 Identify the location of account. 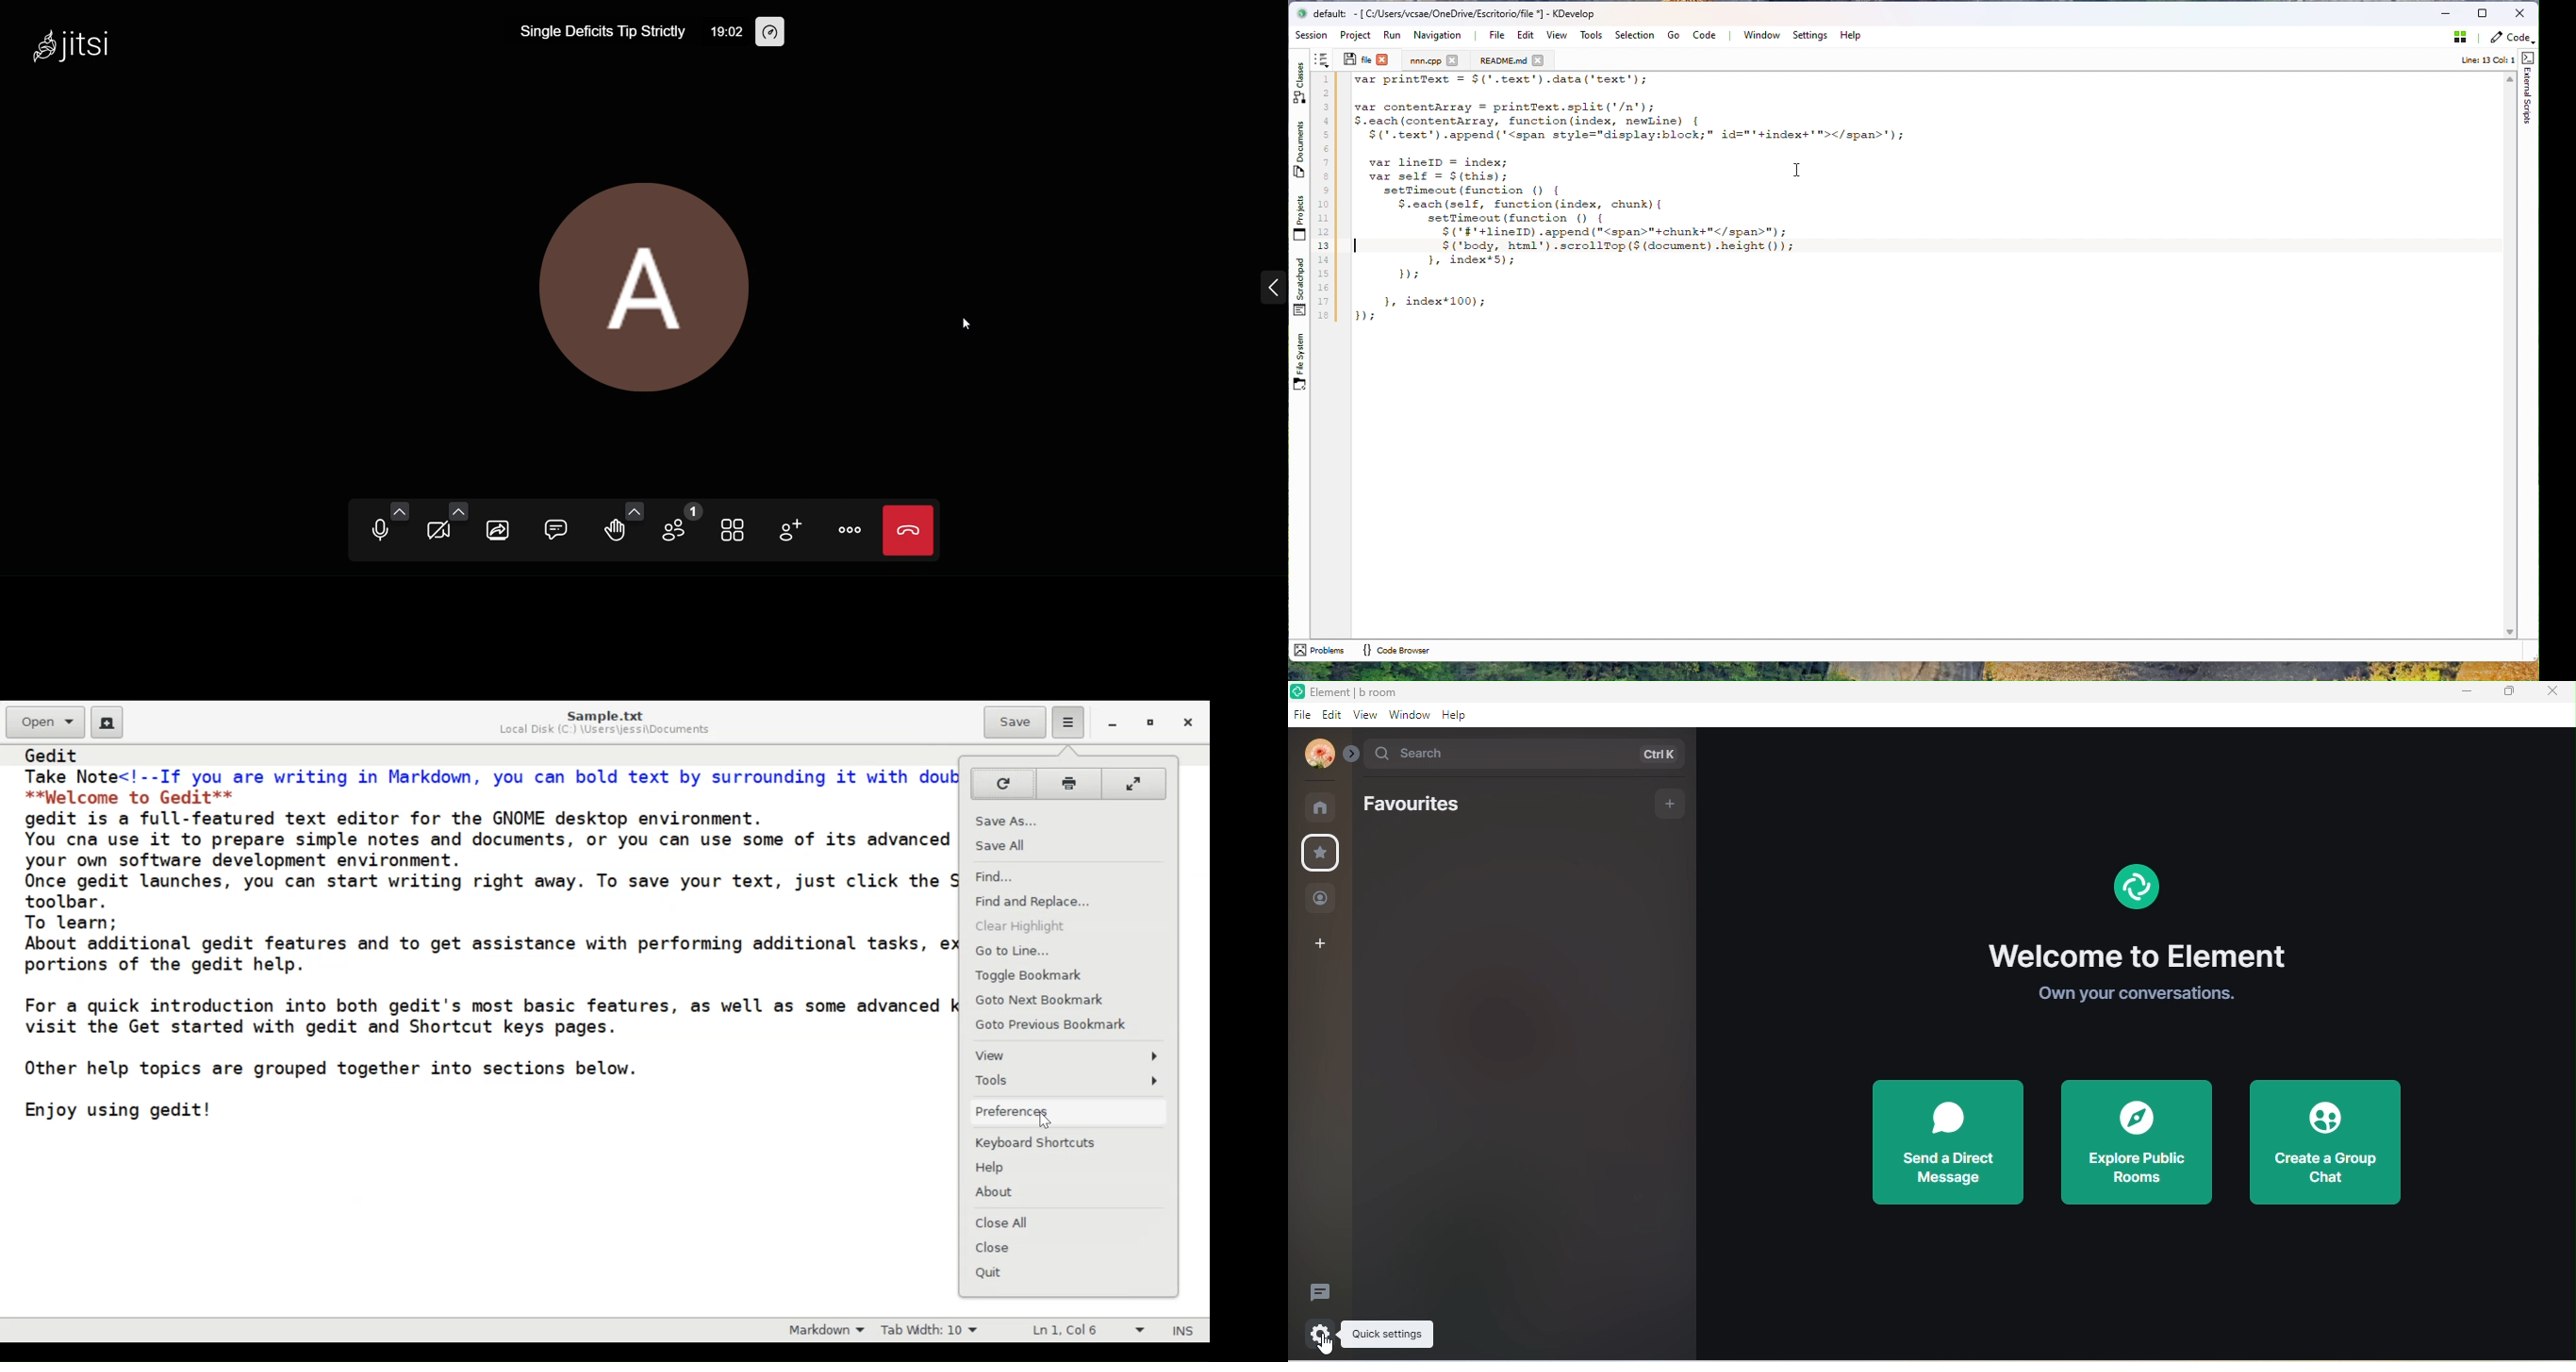
(1319, 754).